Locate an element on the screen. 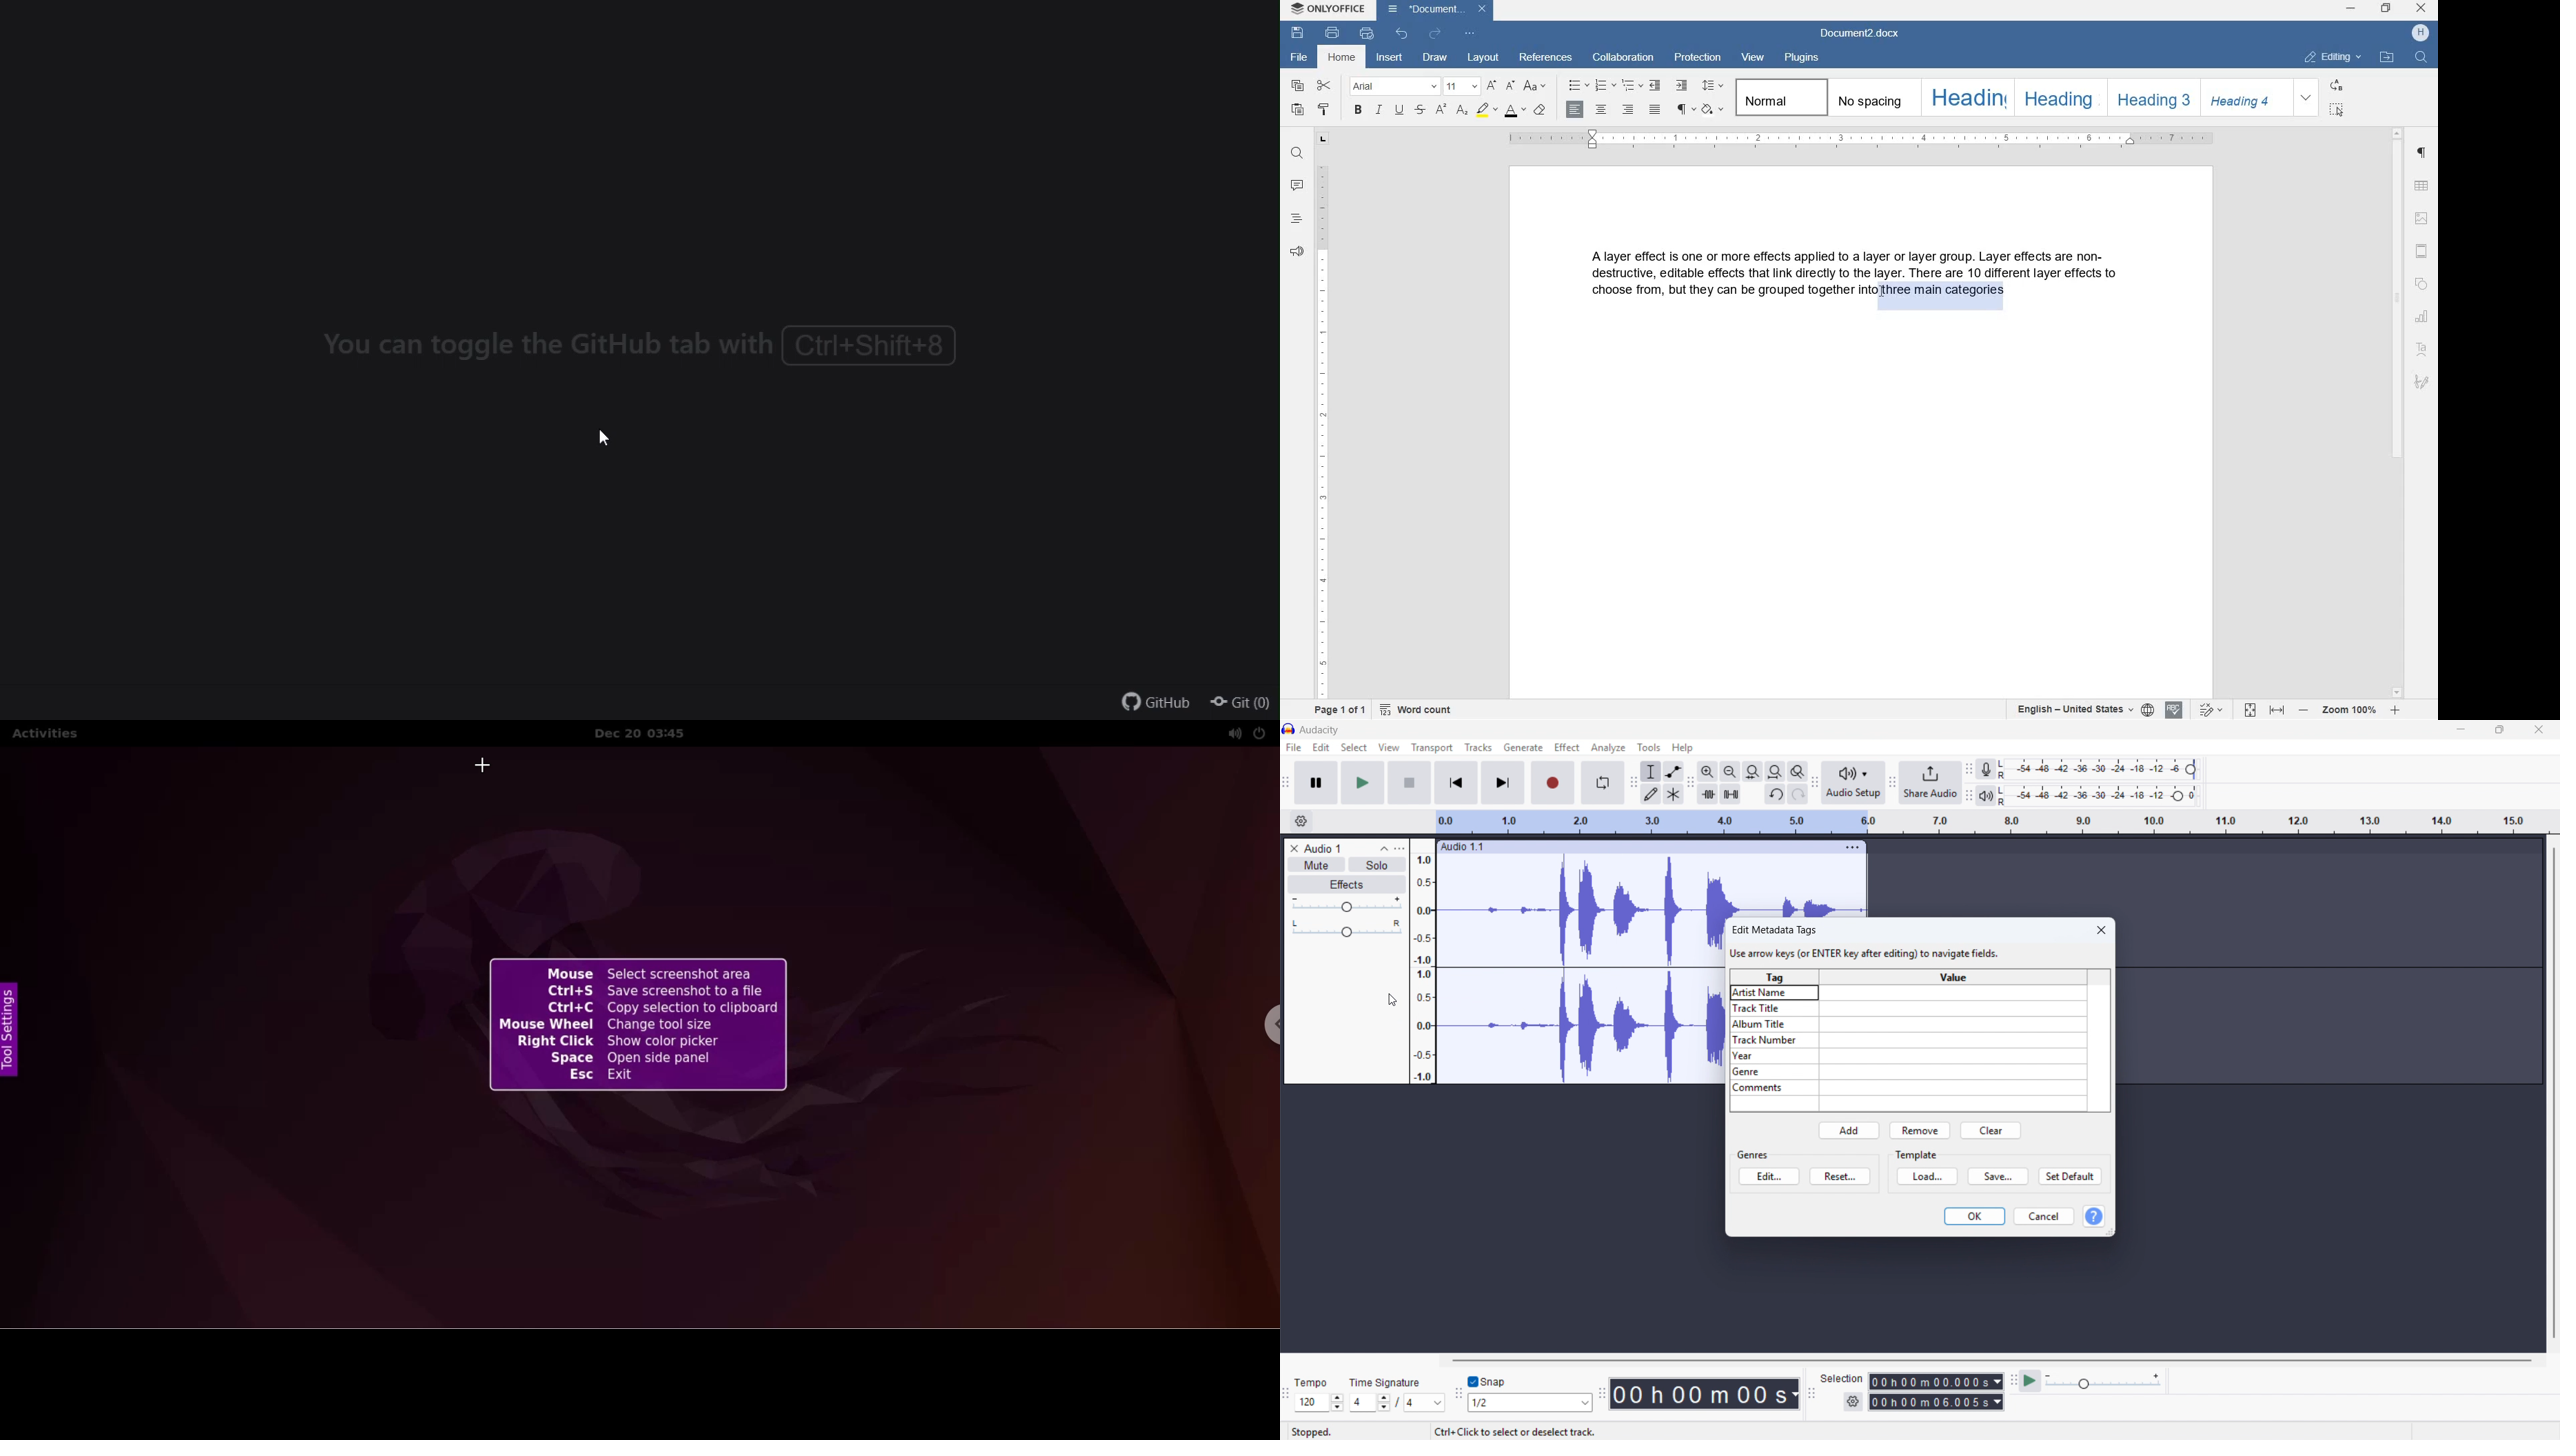  italic is located at coordinates (1380, 112).